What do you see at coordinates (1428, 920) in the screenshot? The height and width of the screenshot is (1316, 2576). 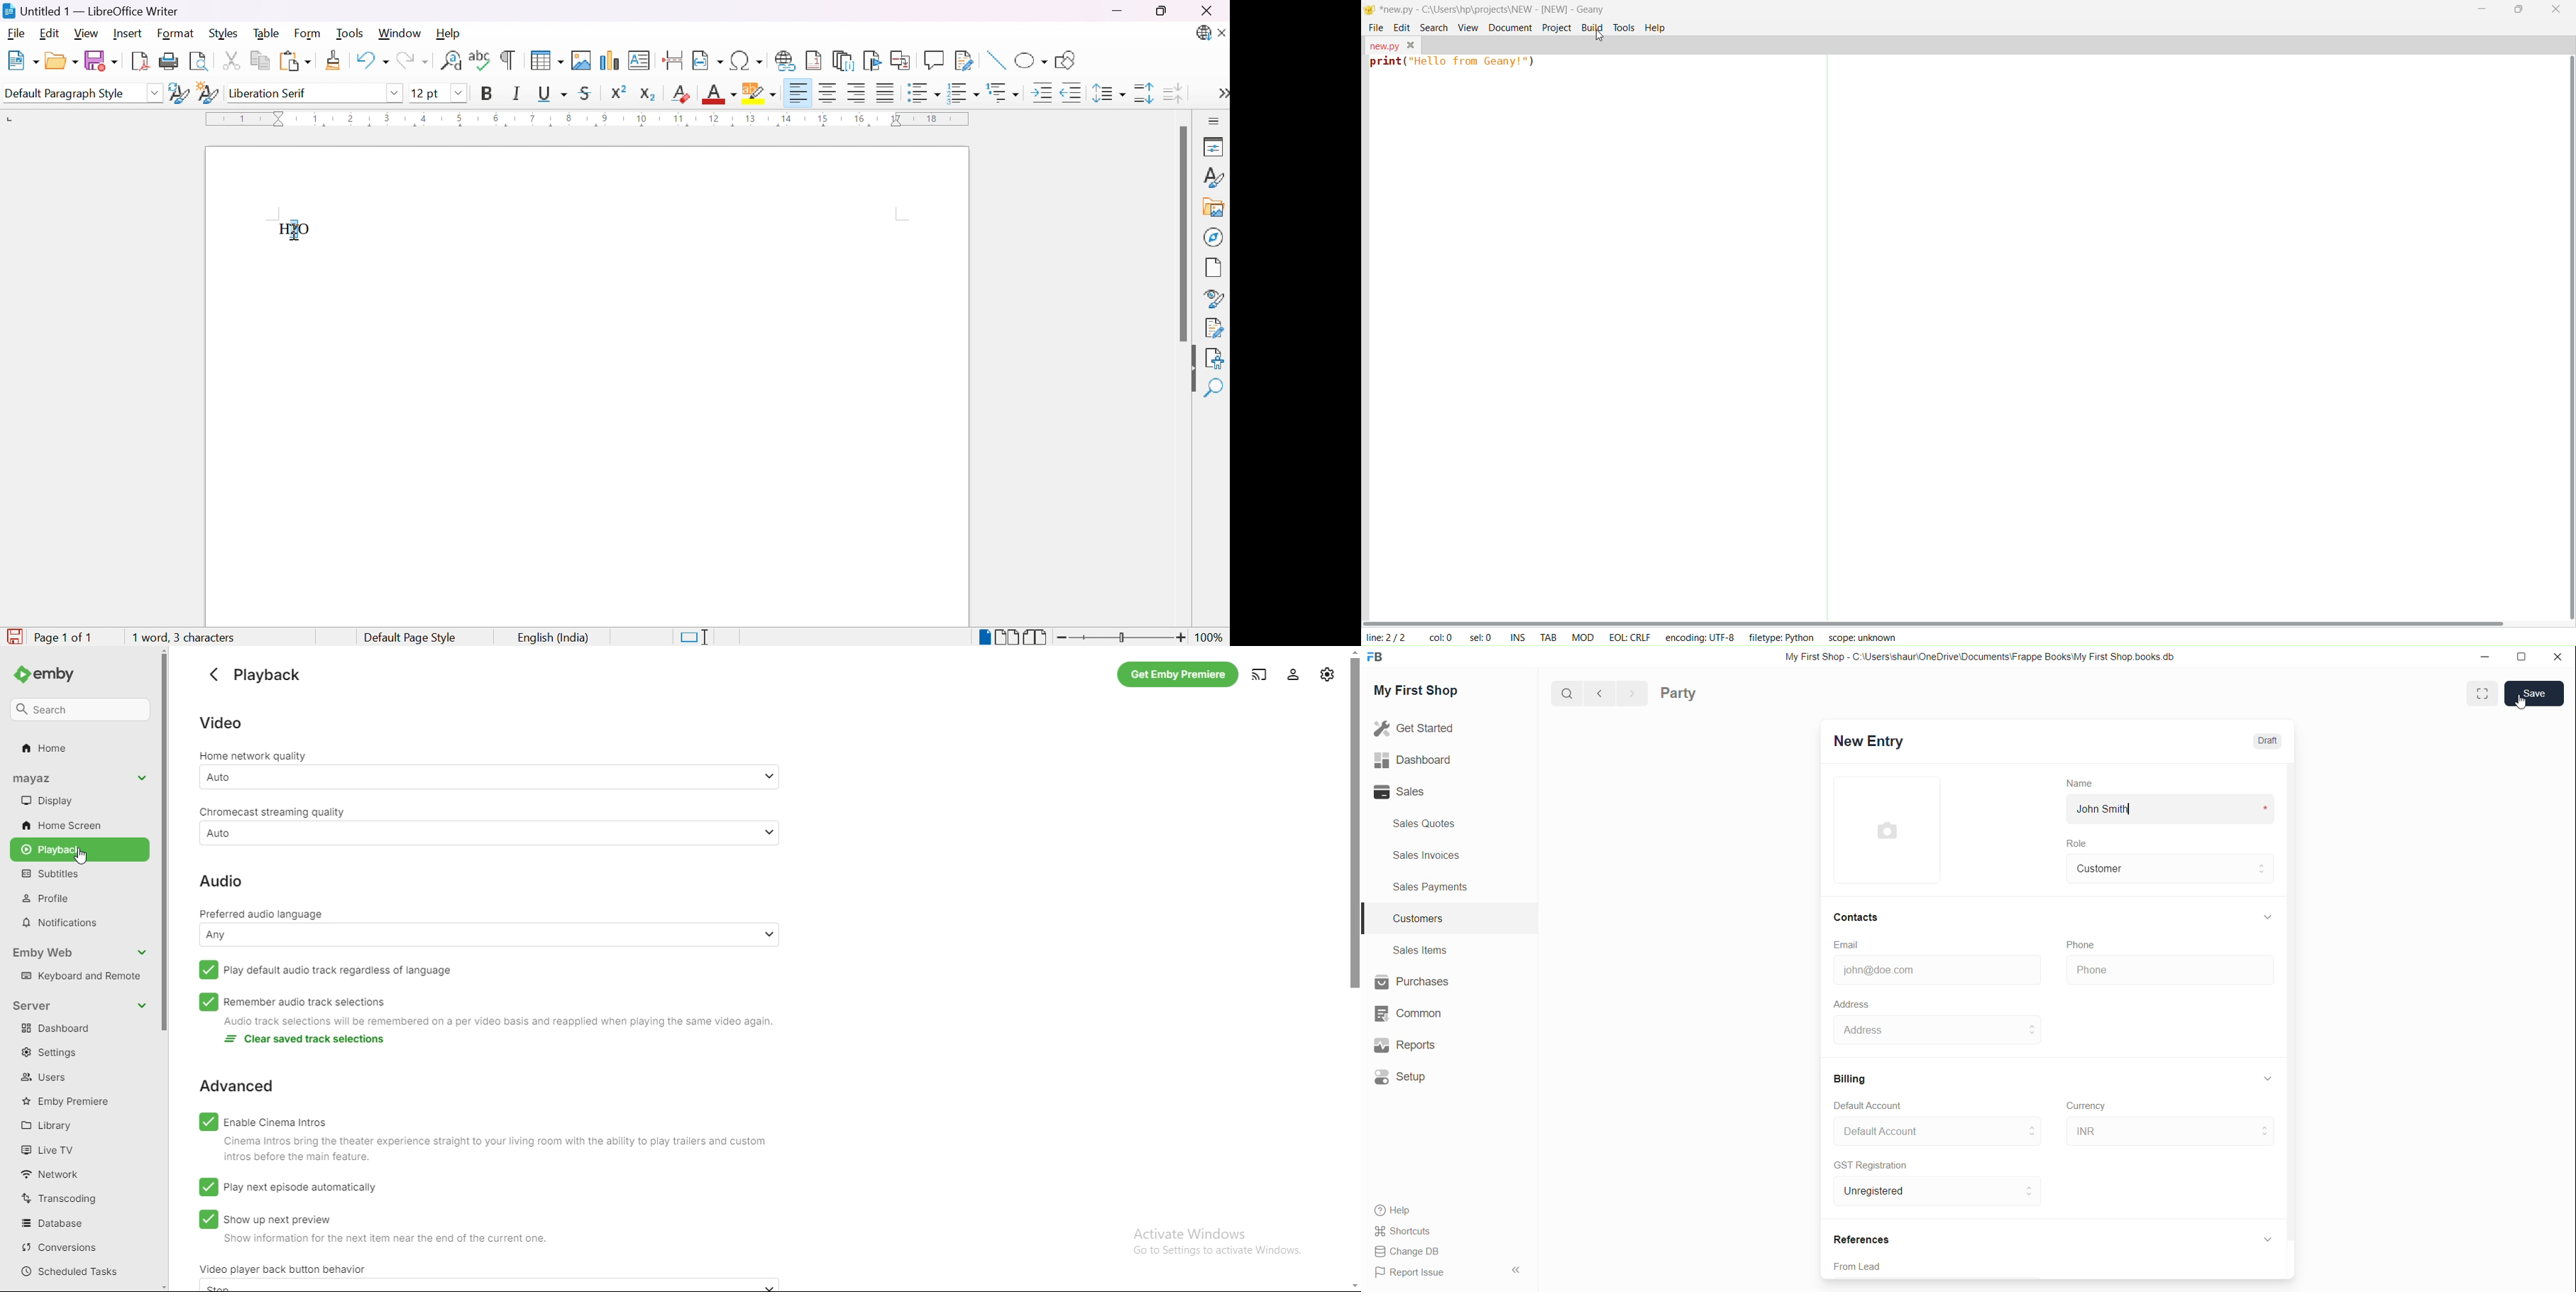 I see `customers` at bounding box center [1428, 920].